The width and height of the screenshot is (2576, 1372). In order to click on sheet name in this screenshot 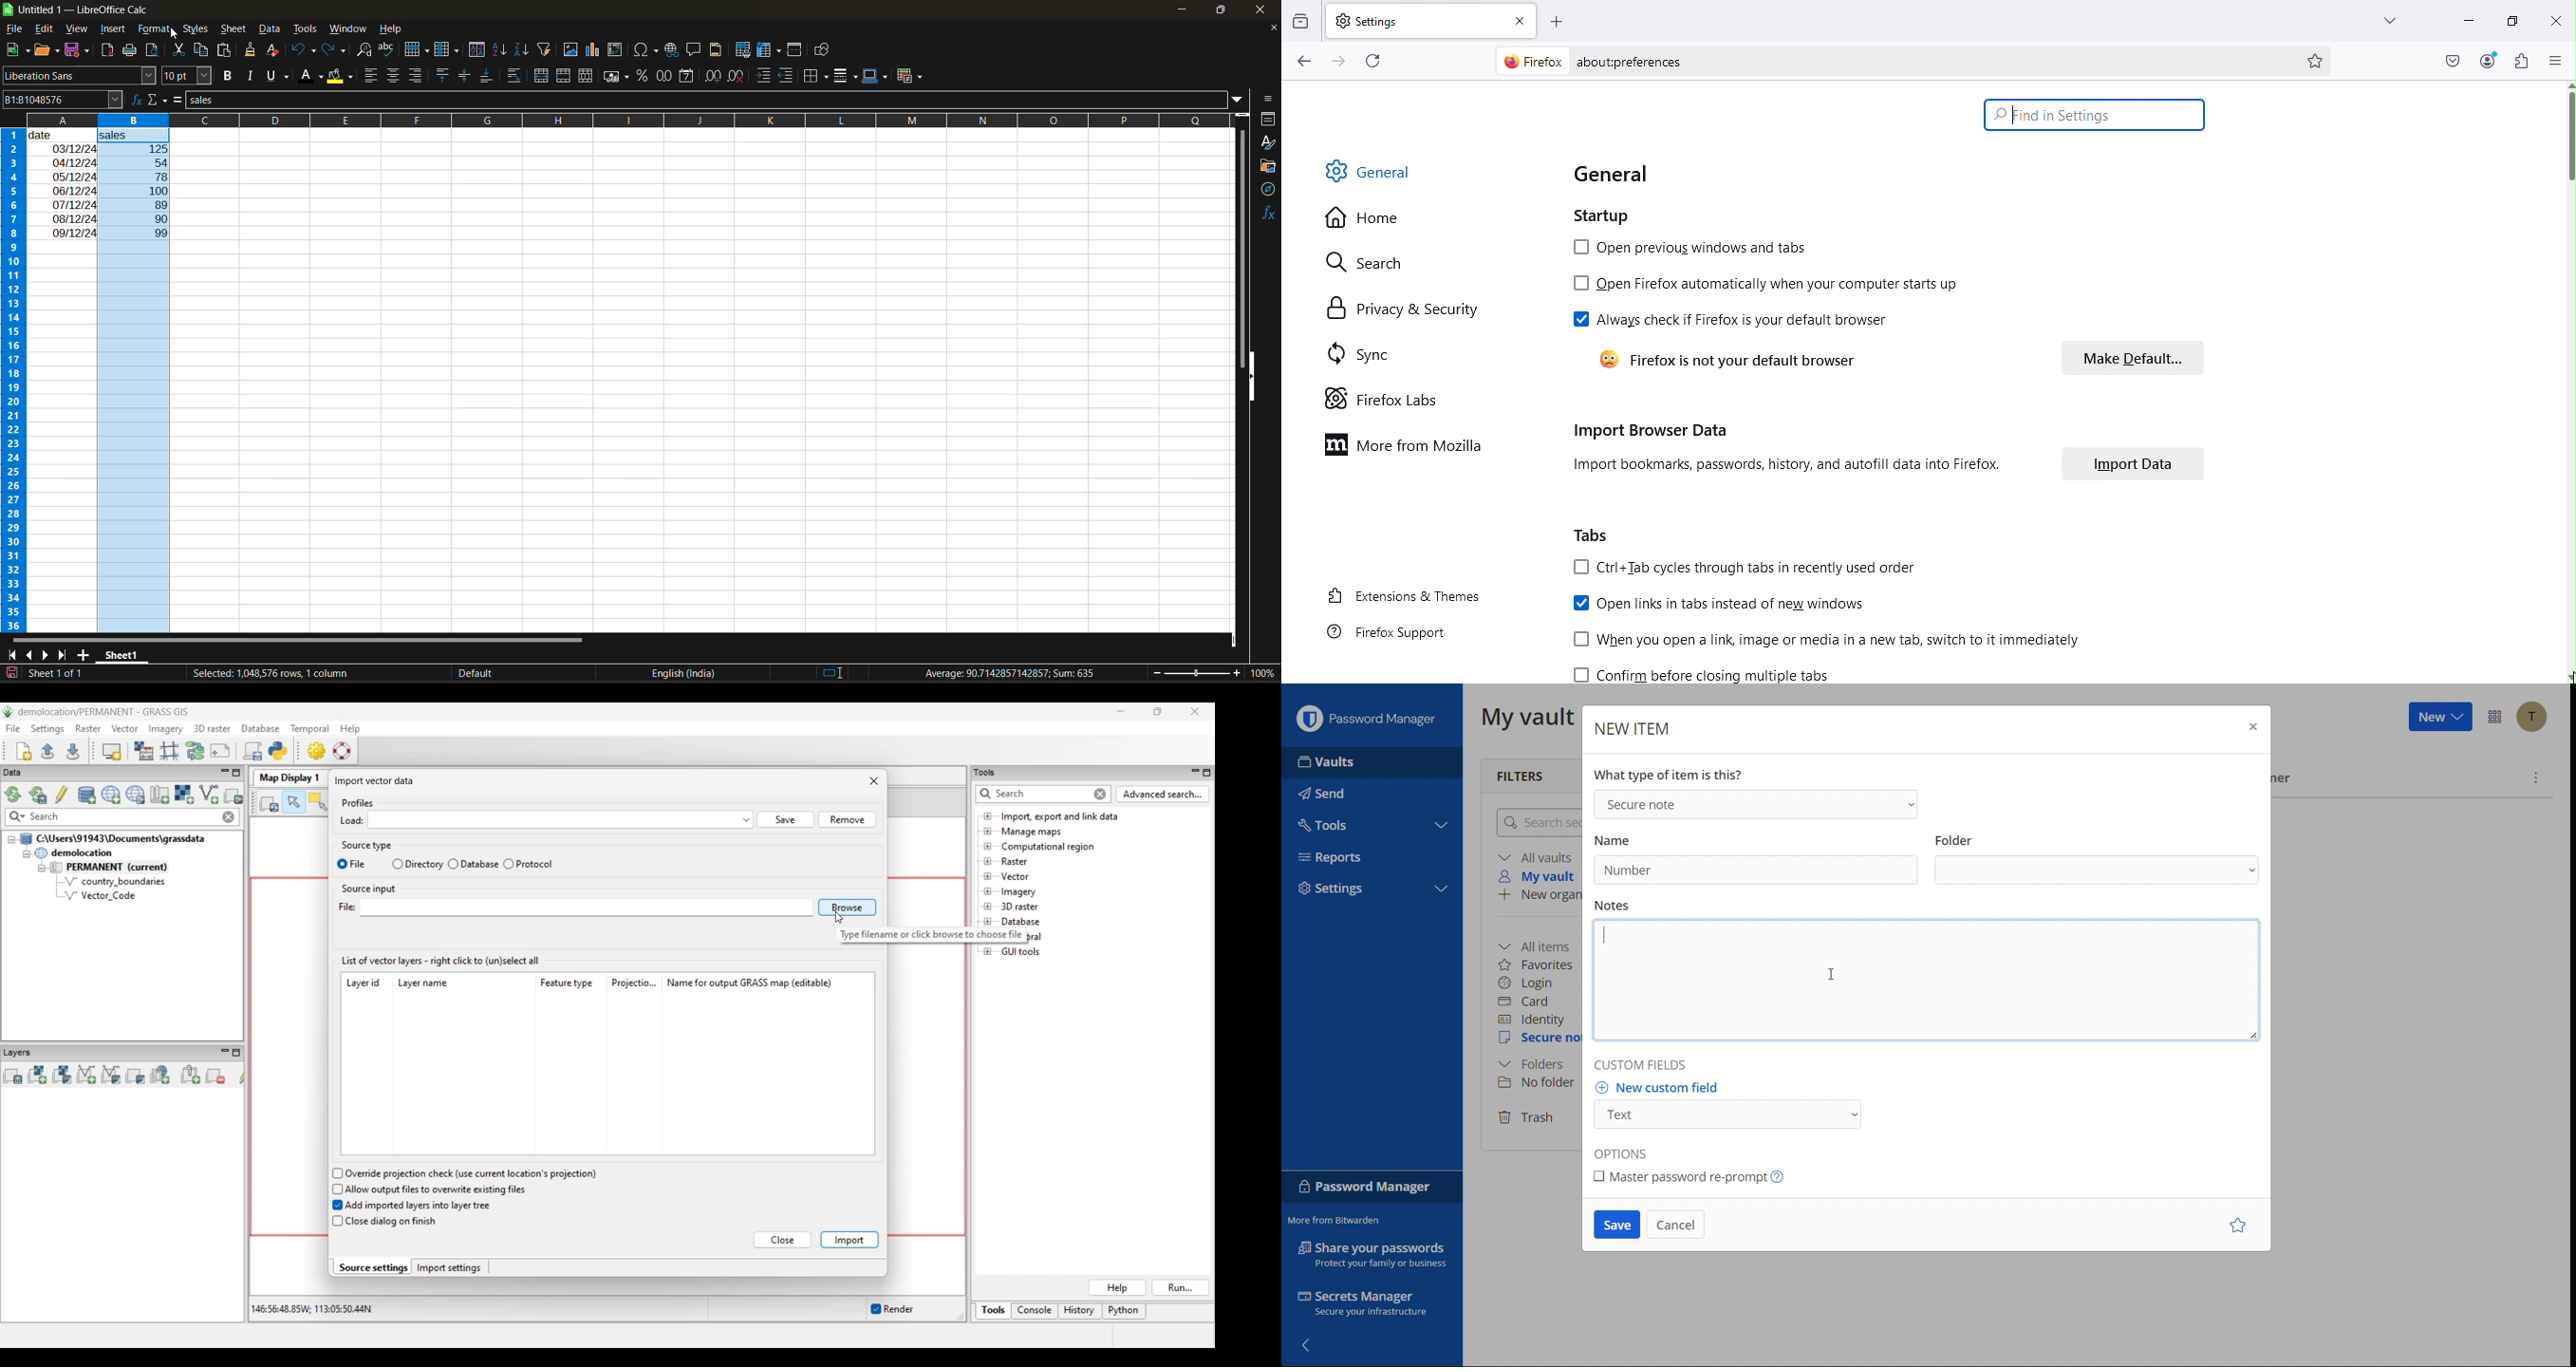, I will do `click(120, 655)`.